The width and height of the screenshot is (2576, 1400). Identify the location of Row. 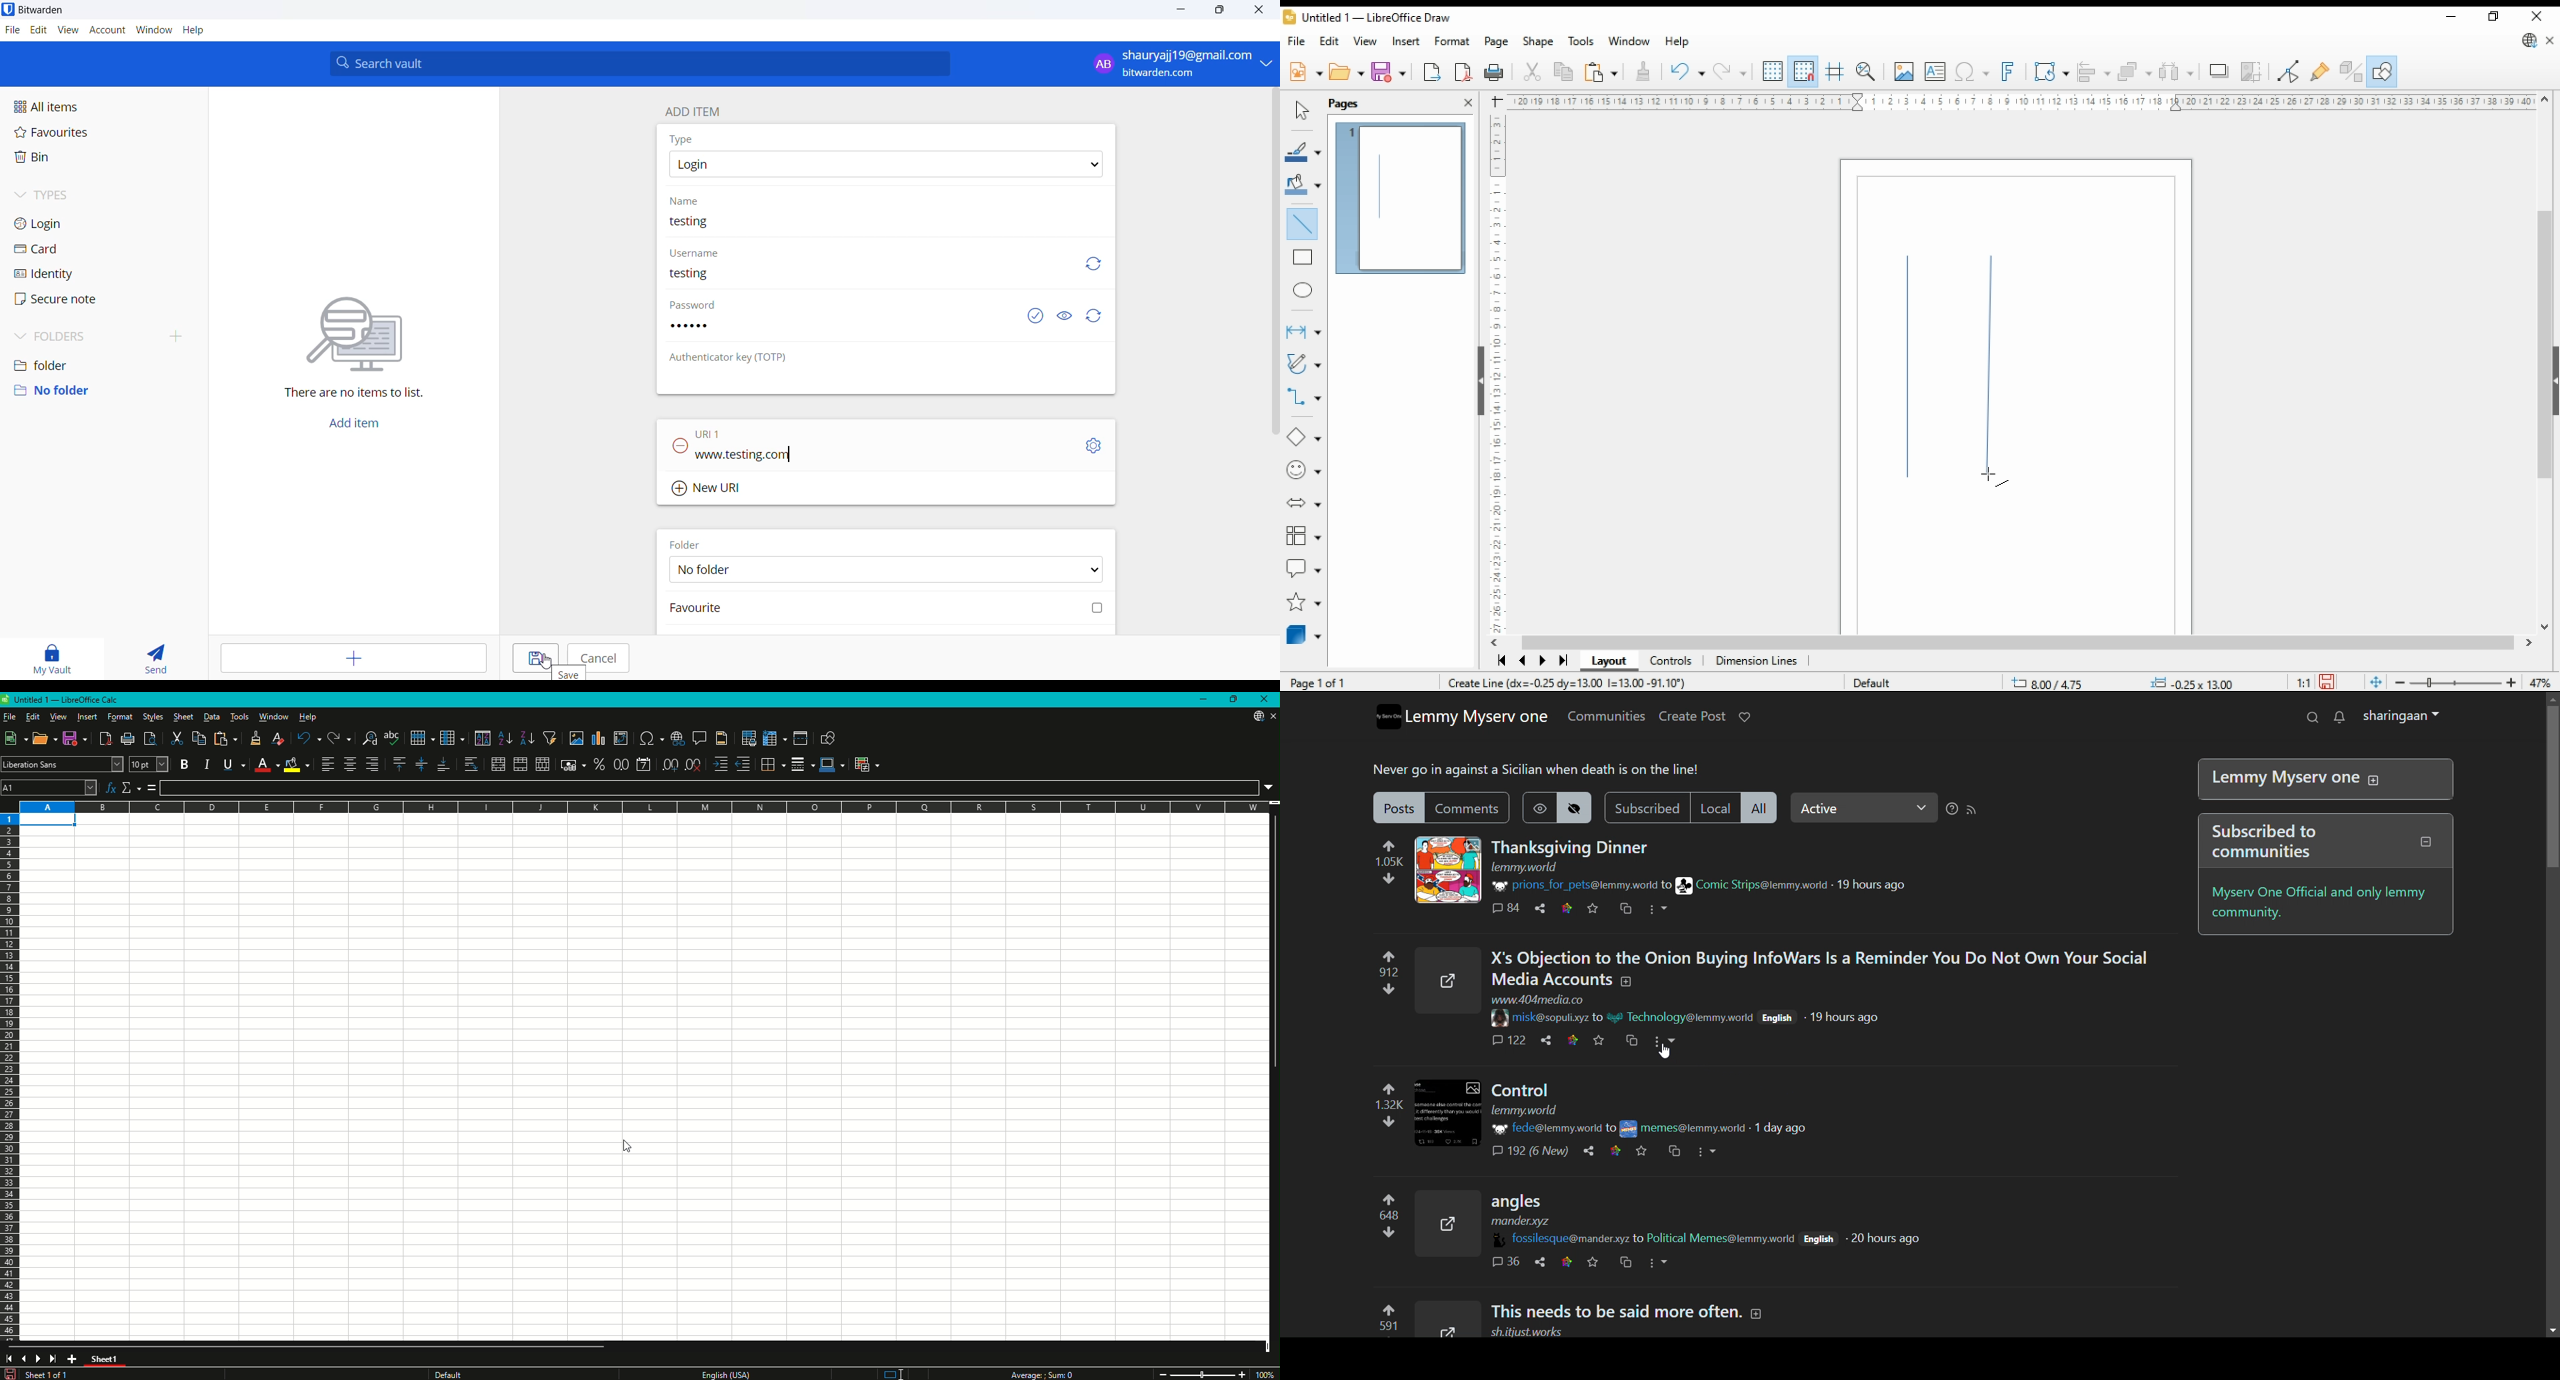
(422, 738).